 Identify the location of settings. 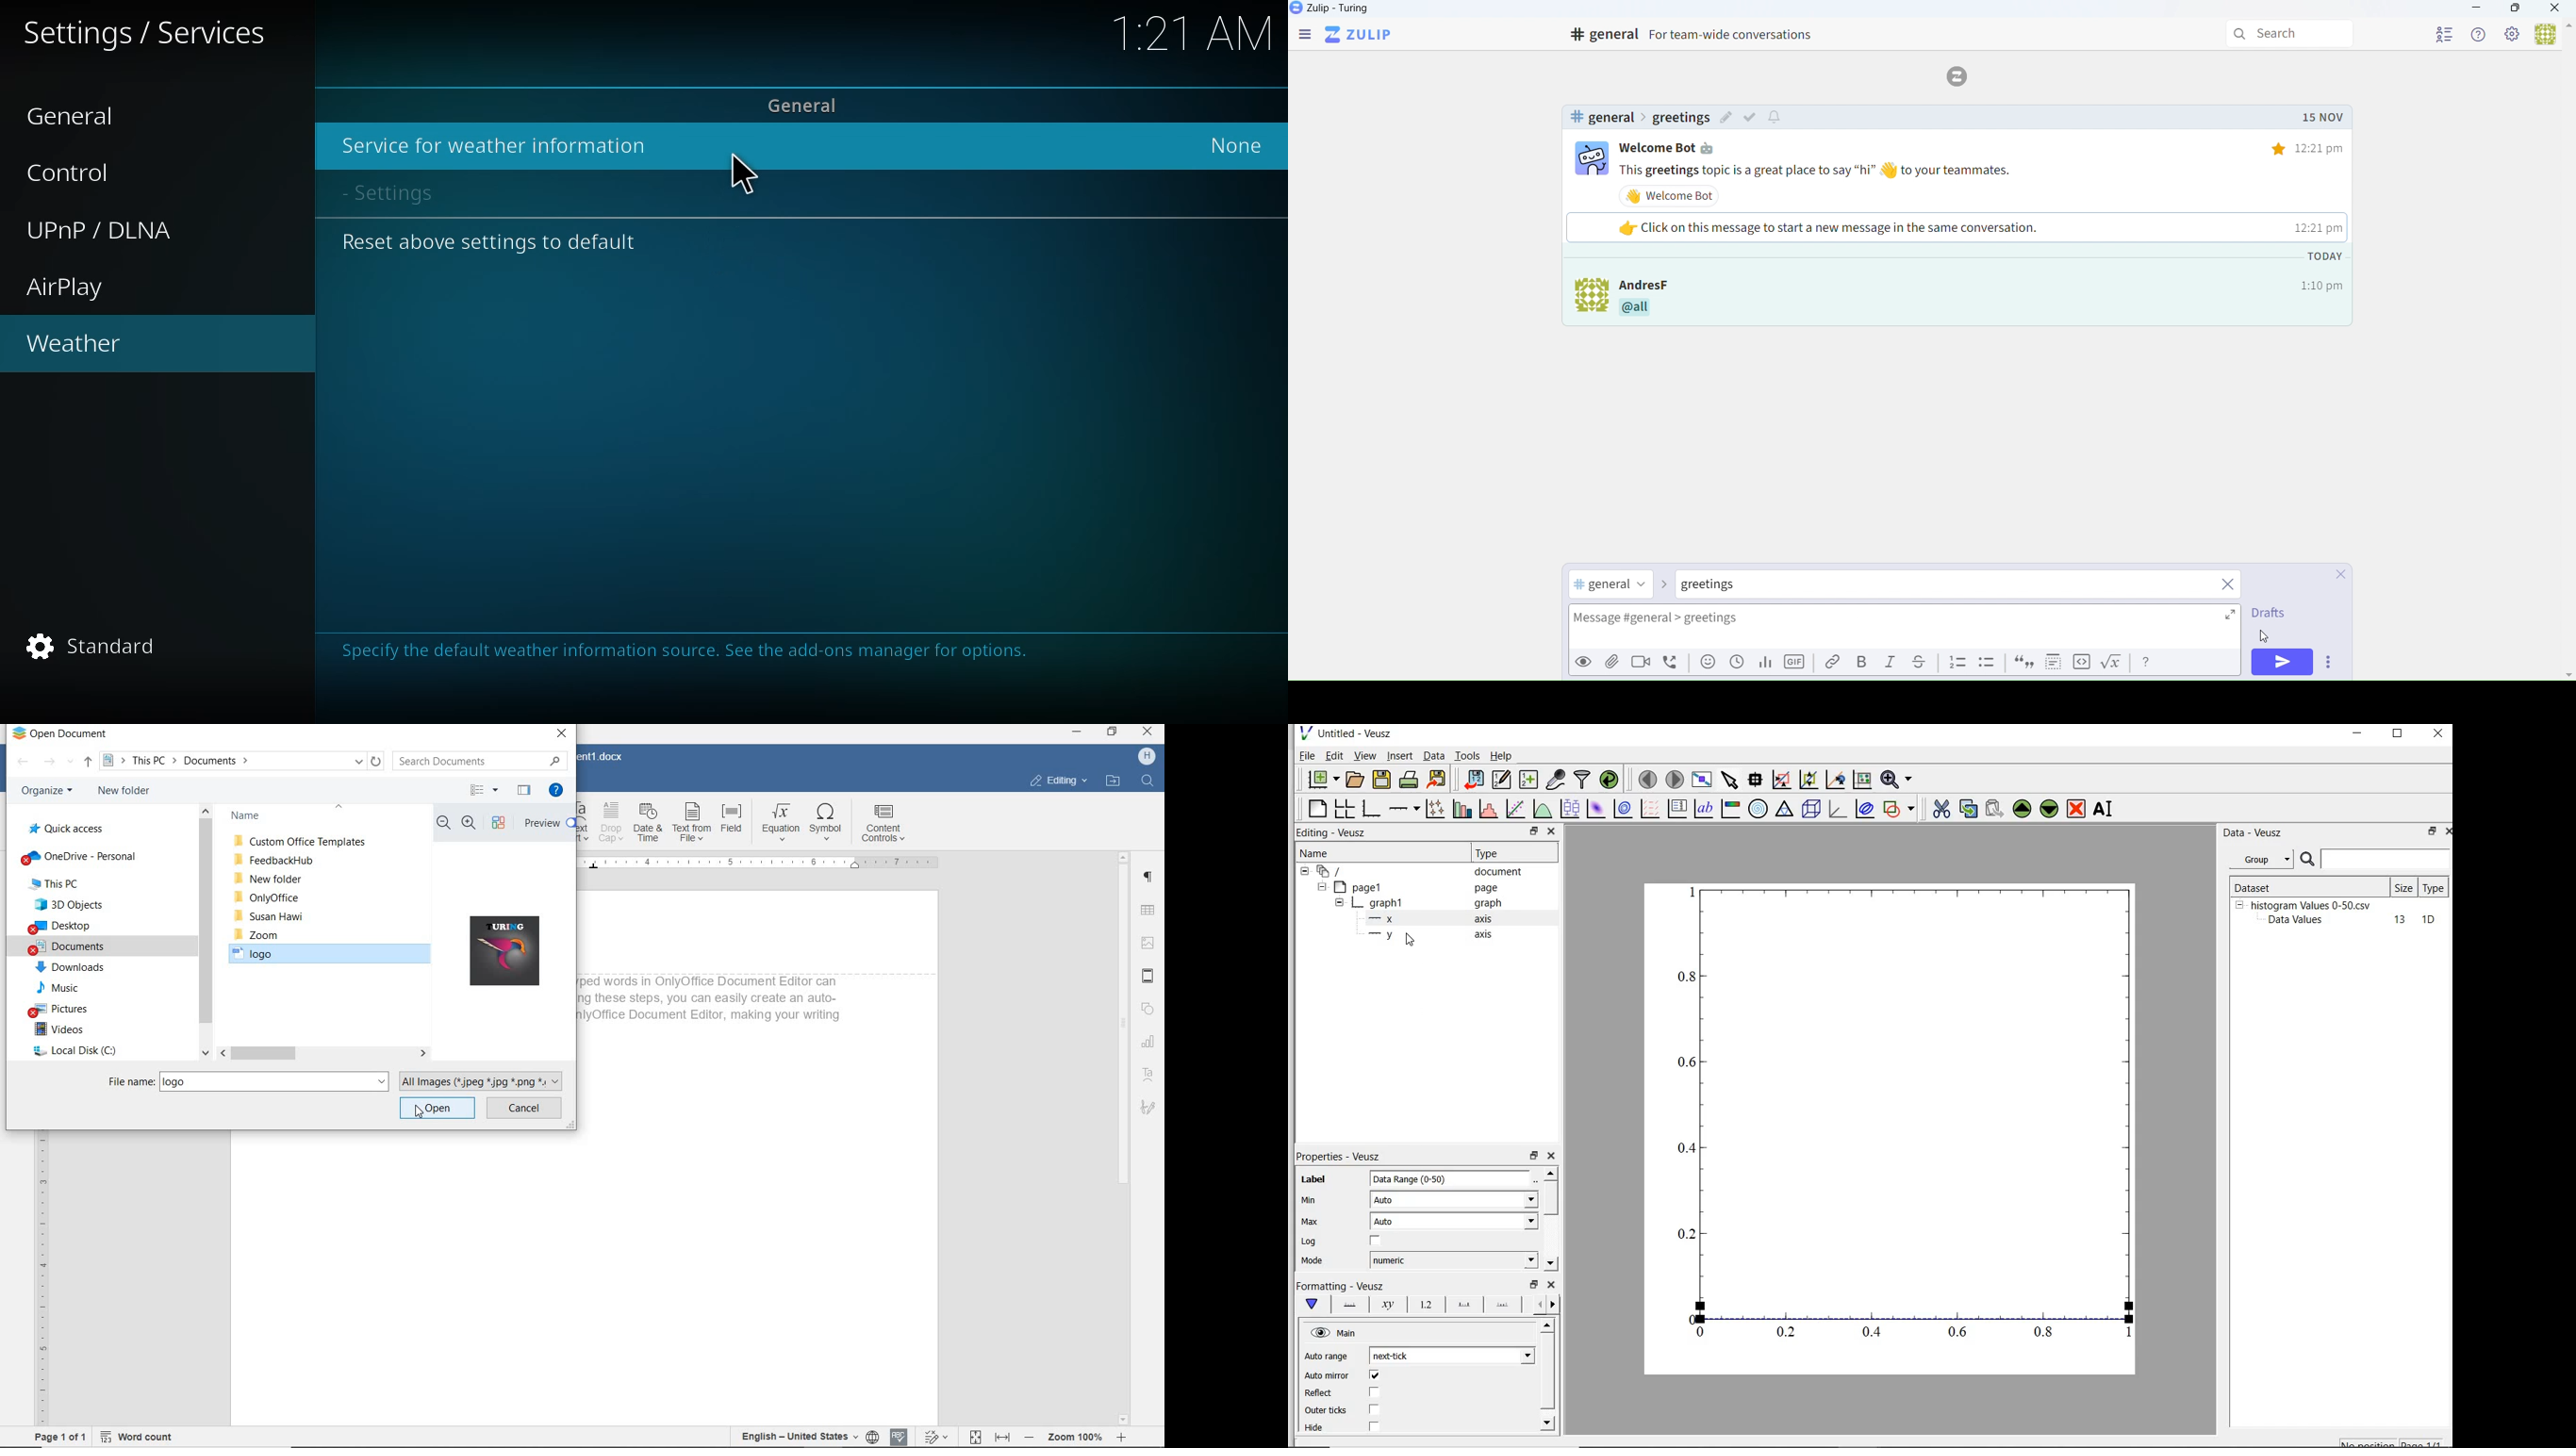
(147, 34).